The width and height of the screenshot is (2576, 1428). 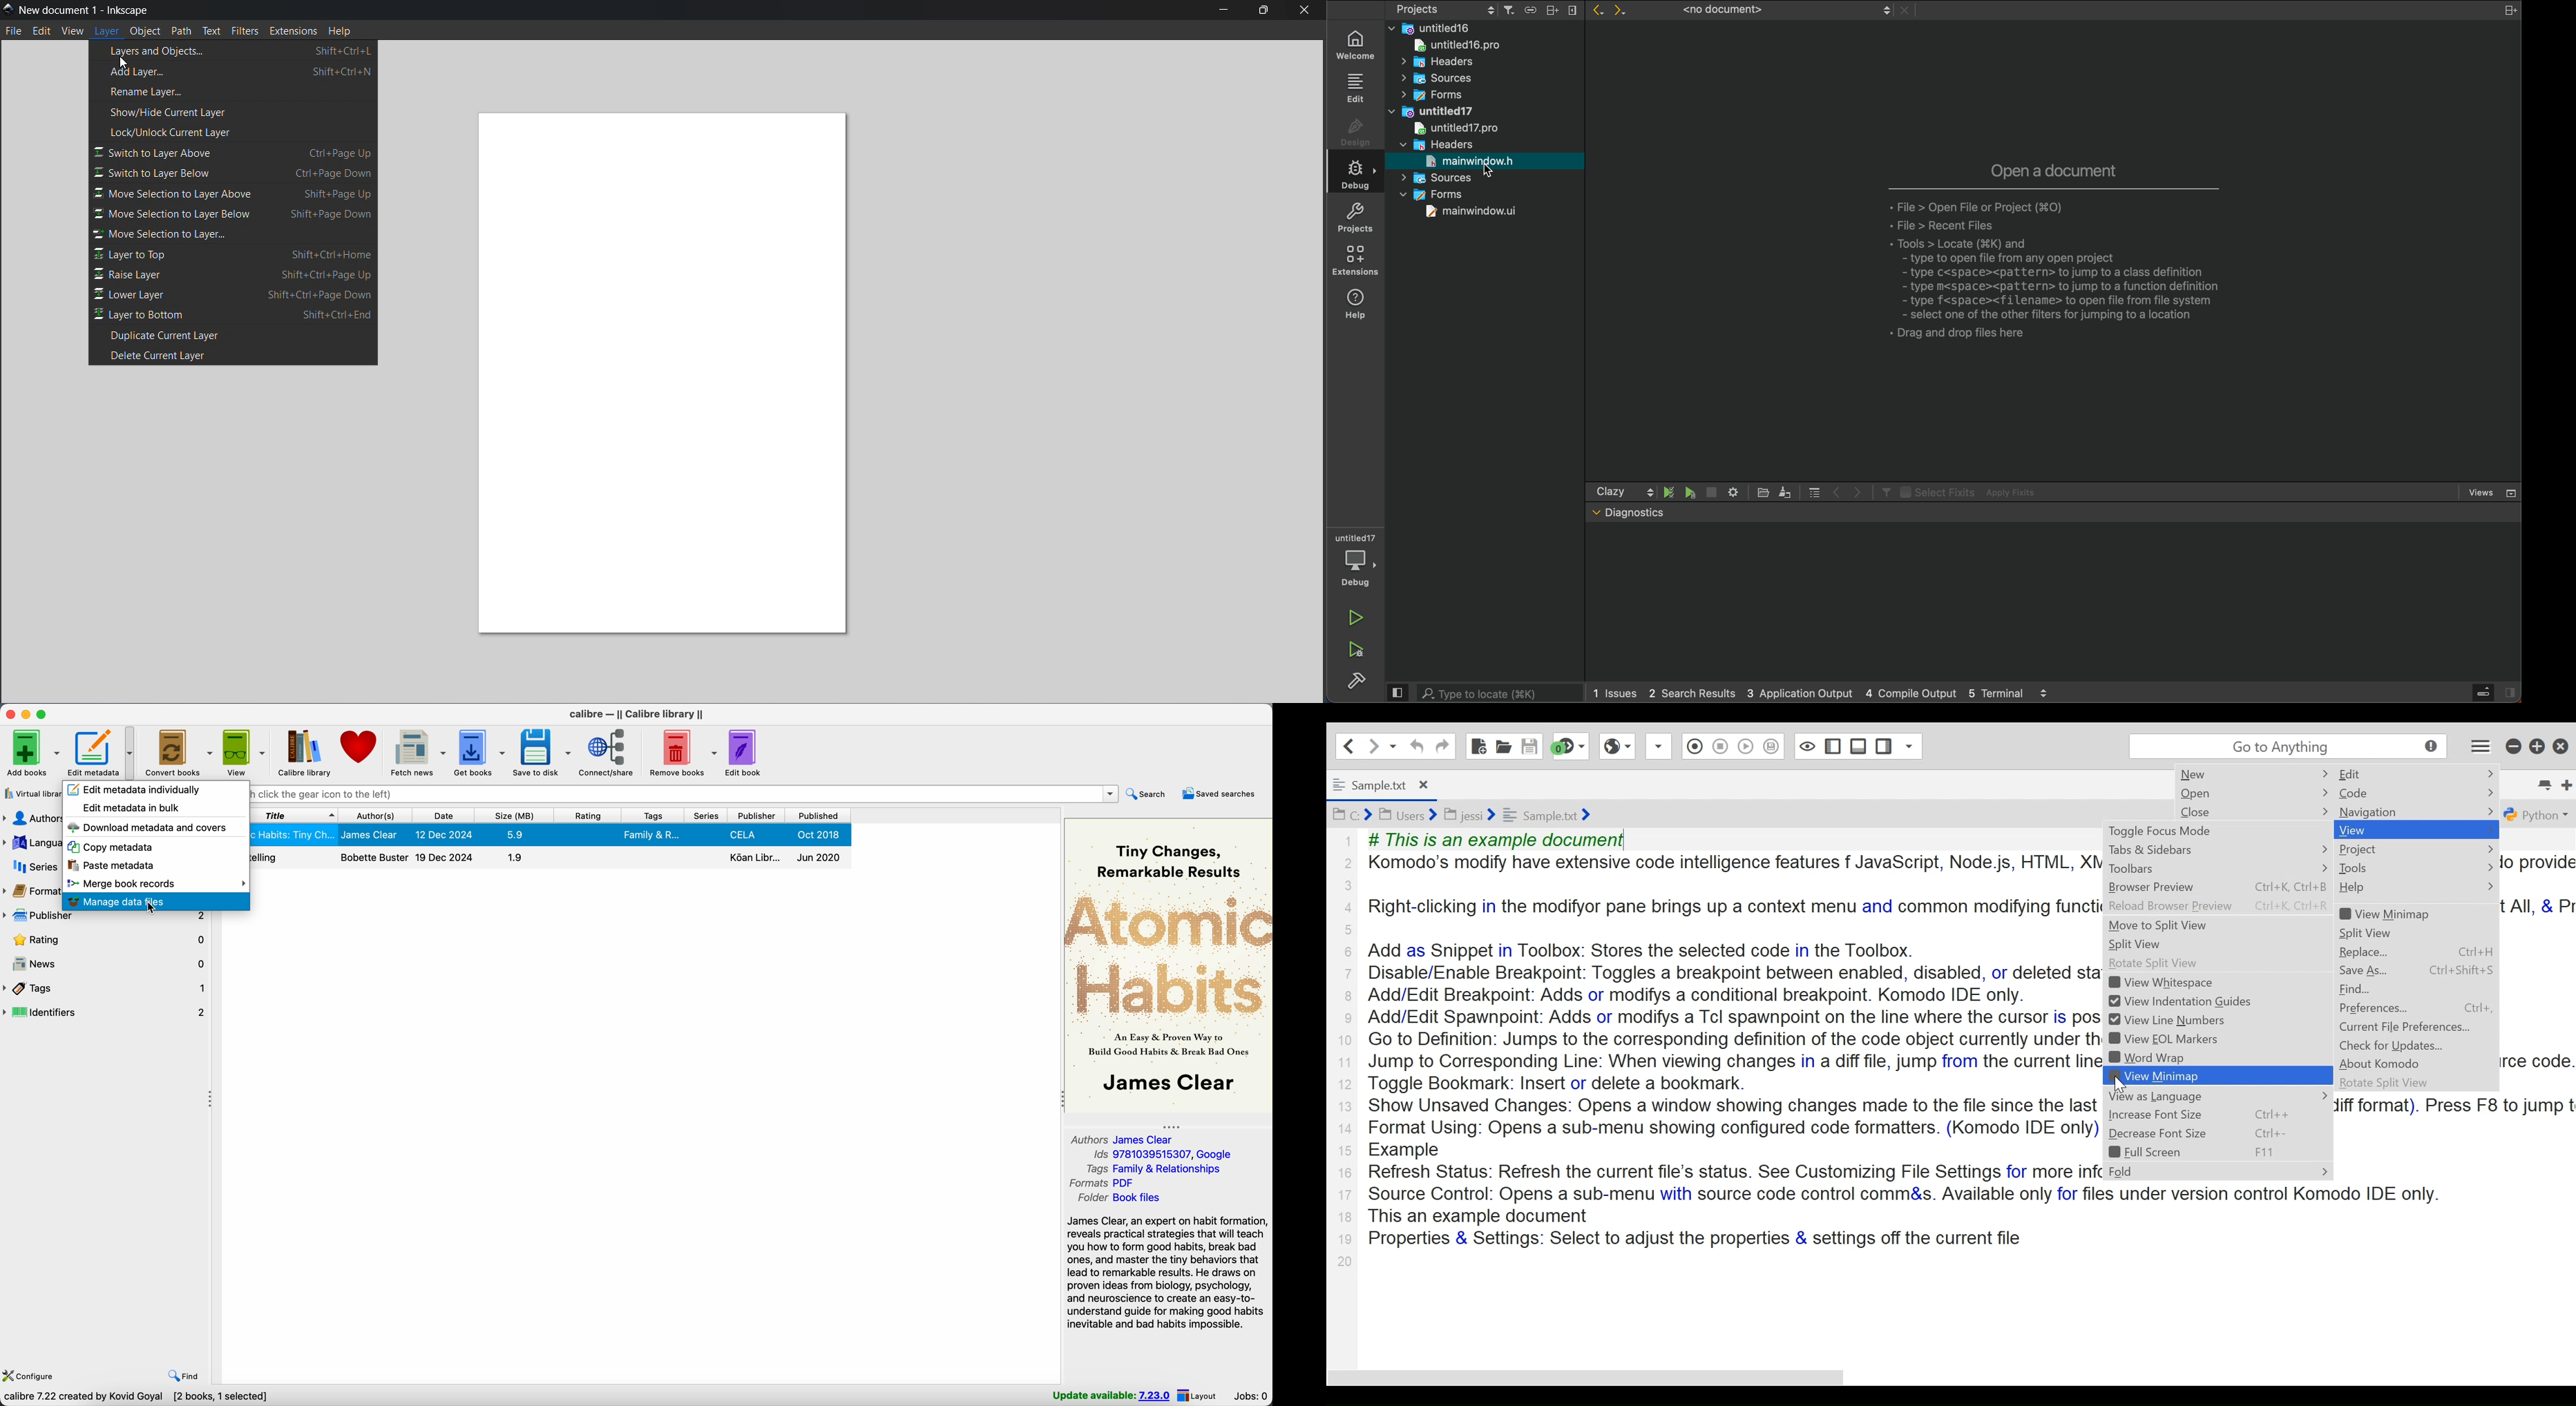 I want to click on 4 Compile Output, so click(x=1911, y=692).